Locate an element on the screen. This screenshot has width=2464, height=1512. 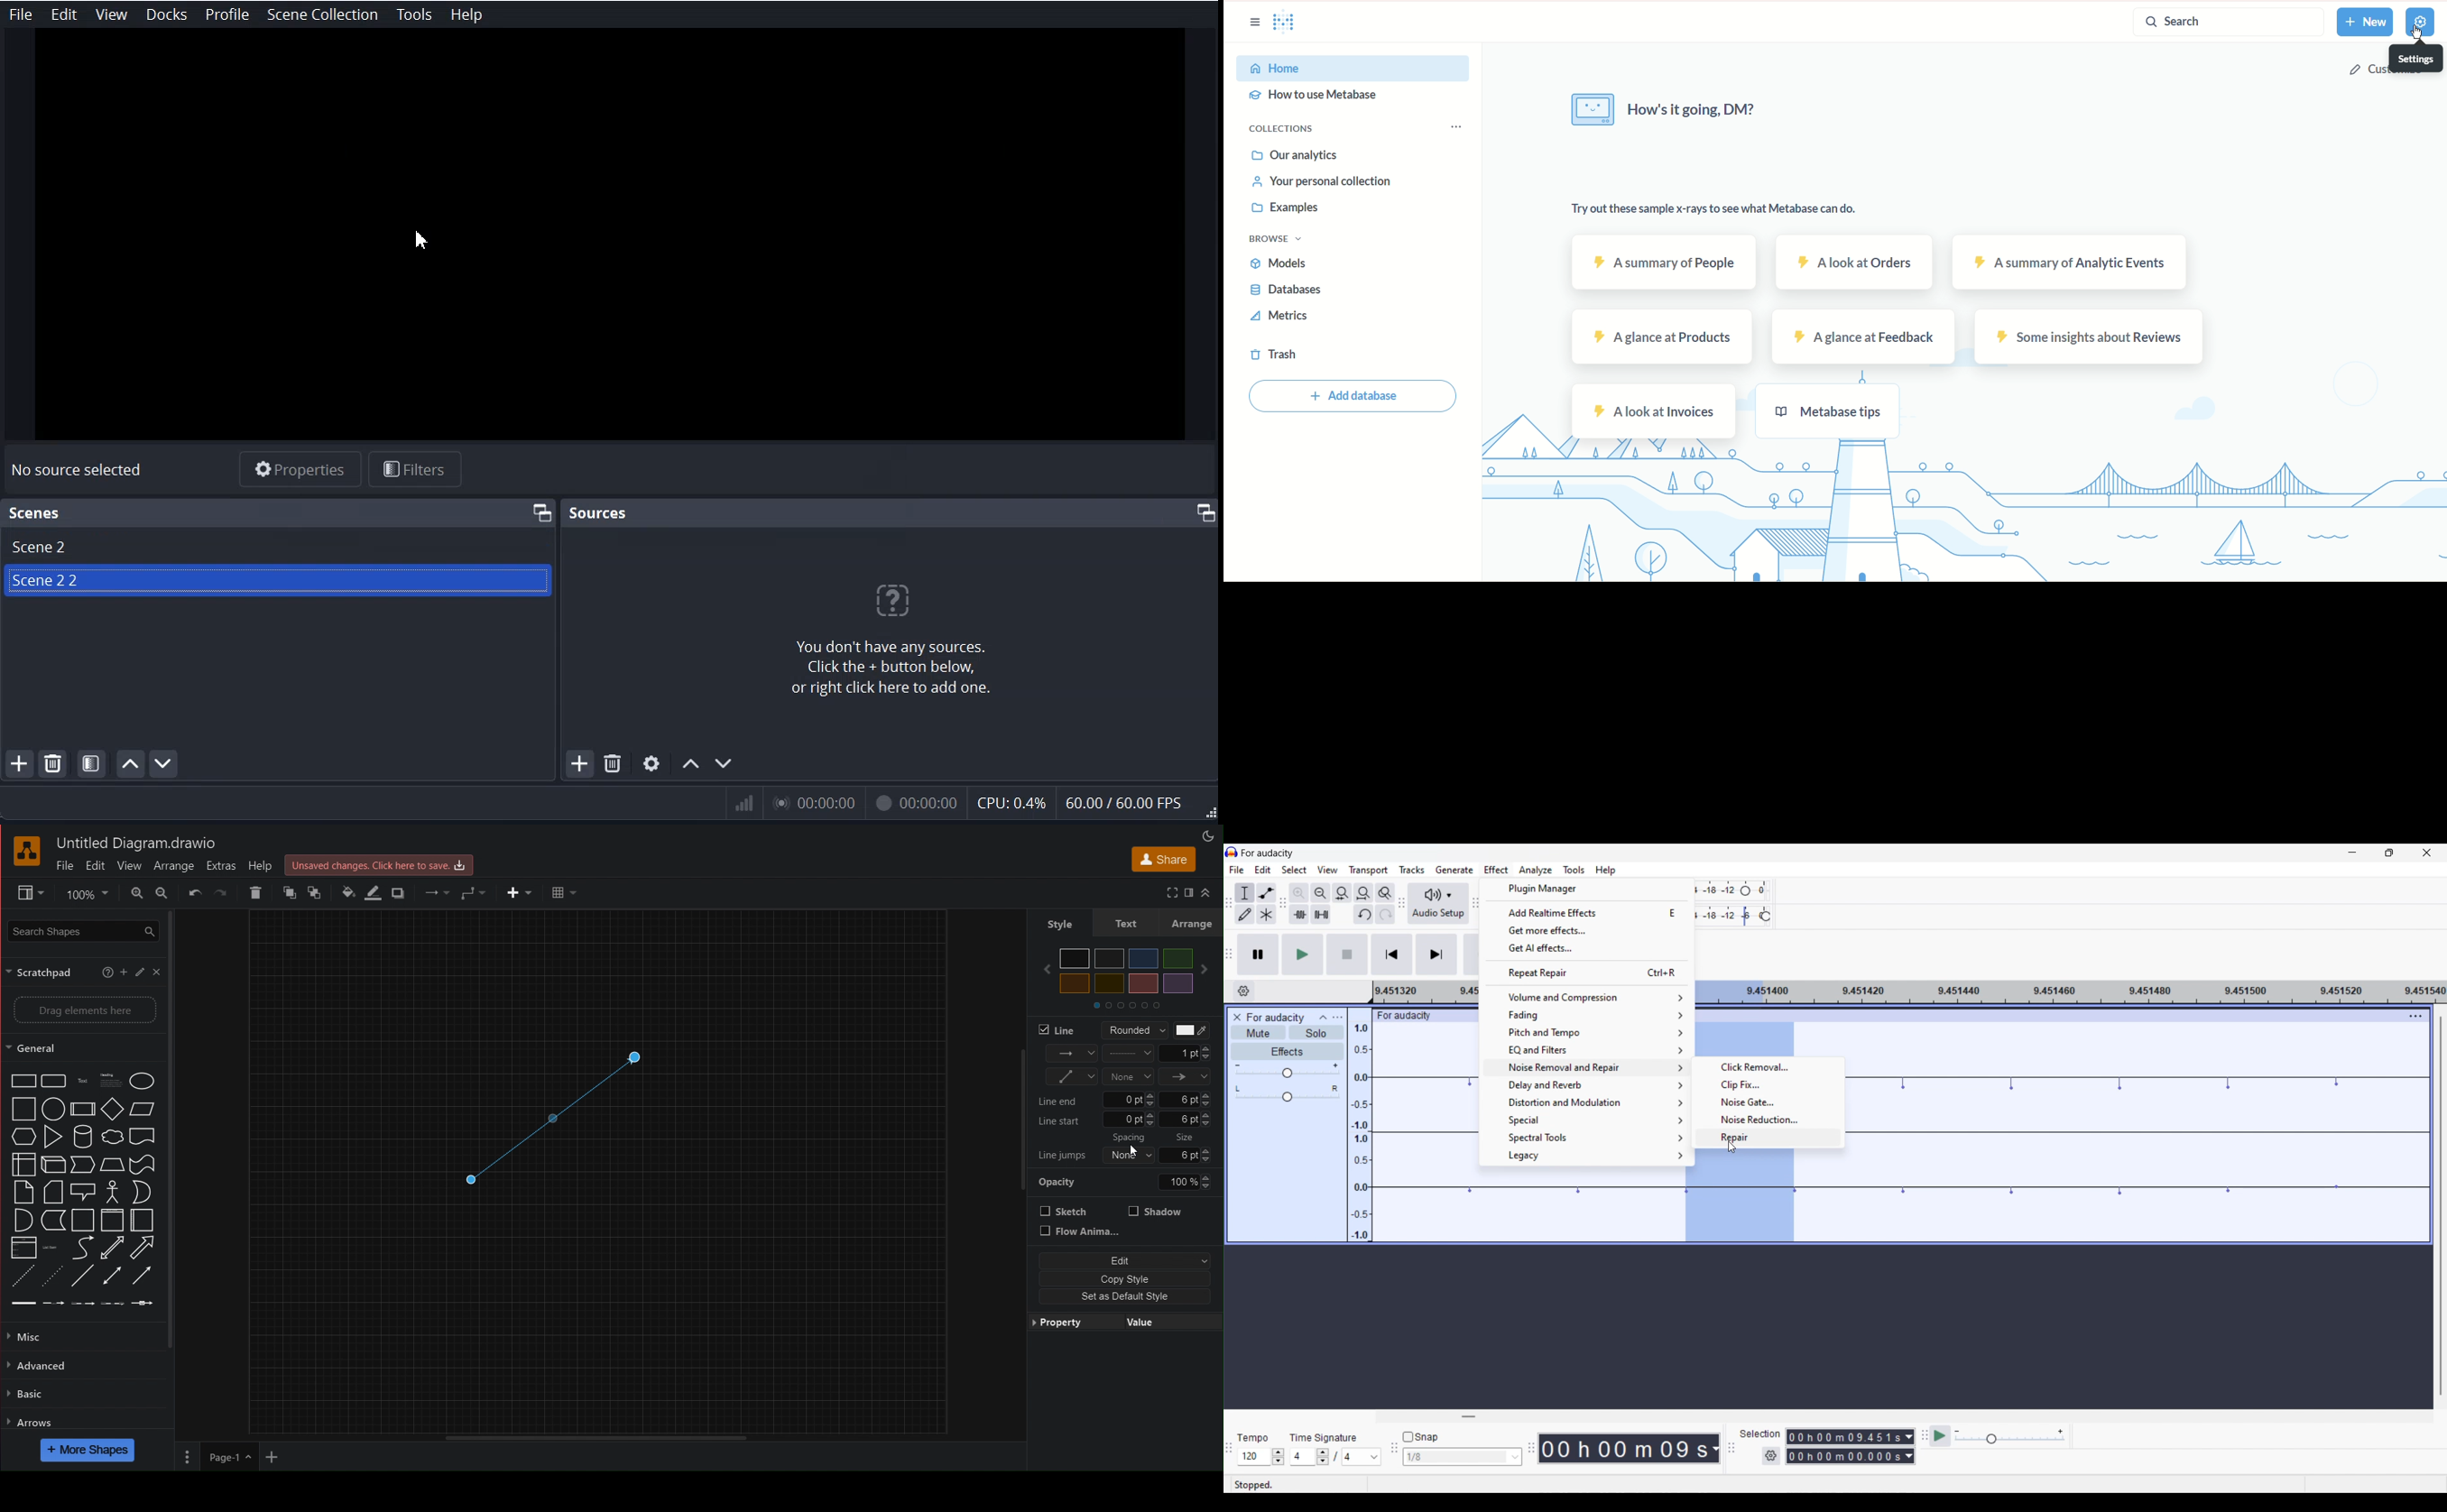
Plugin manager is located at coordinates (1589, 889).